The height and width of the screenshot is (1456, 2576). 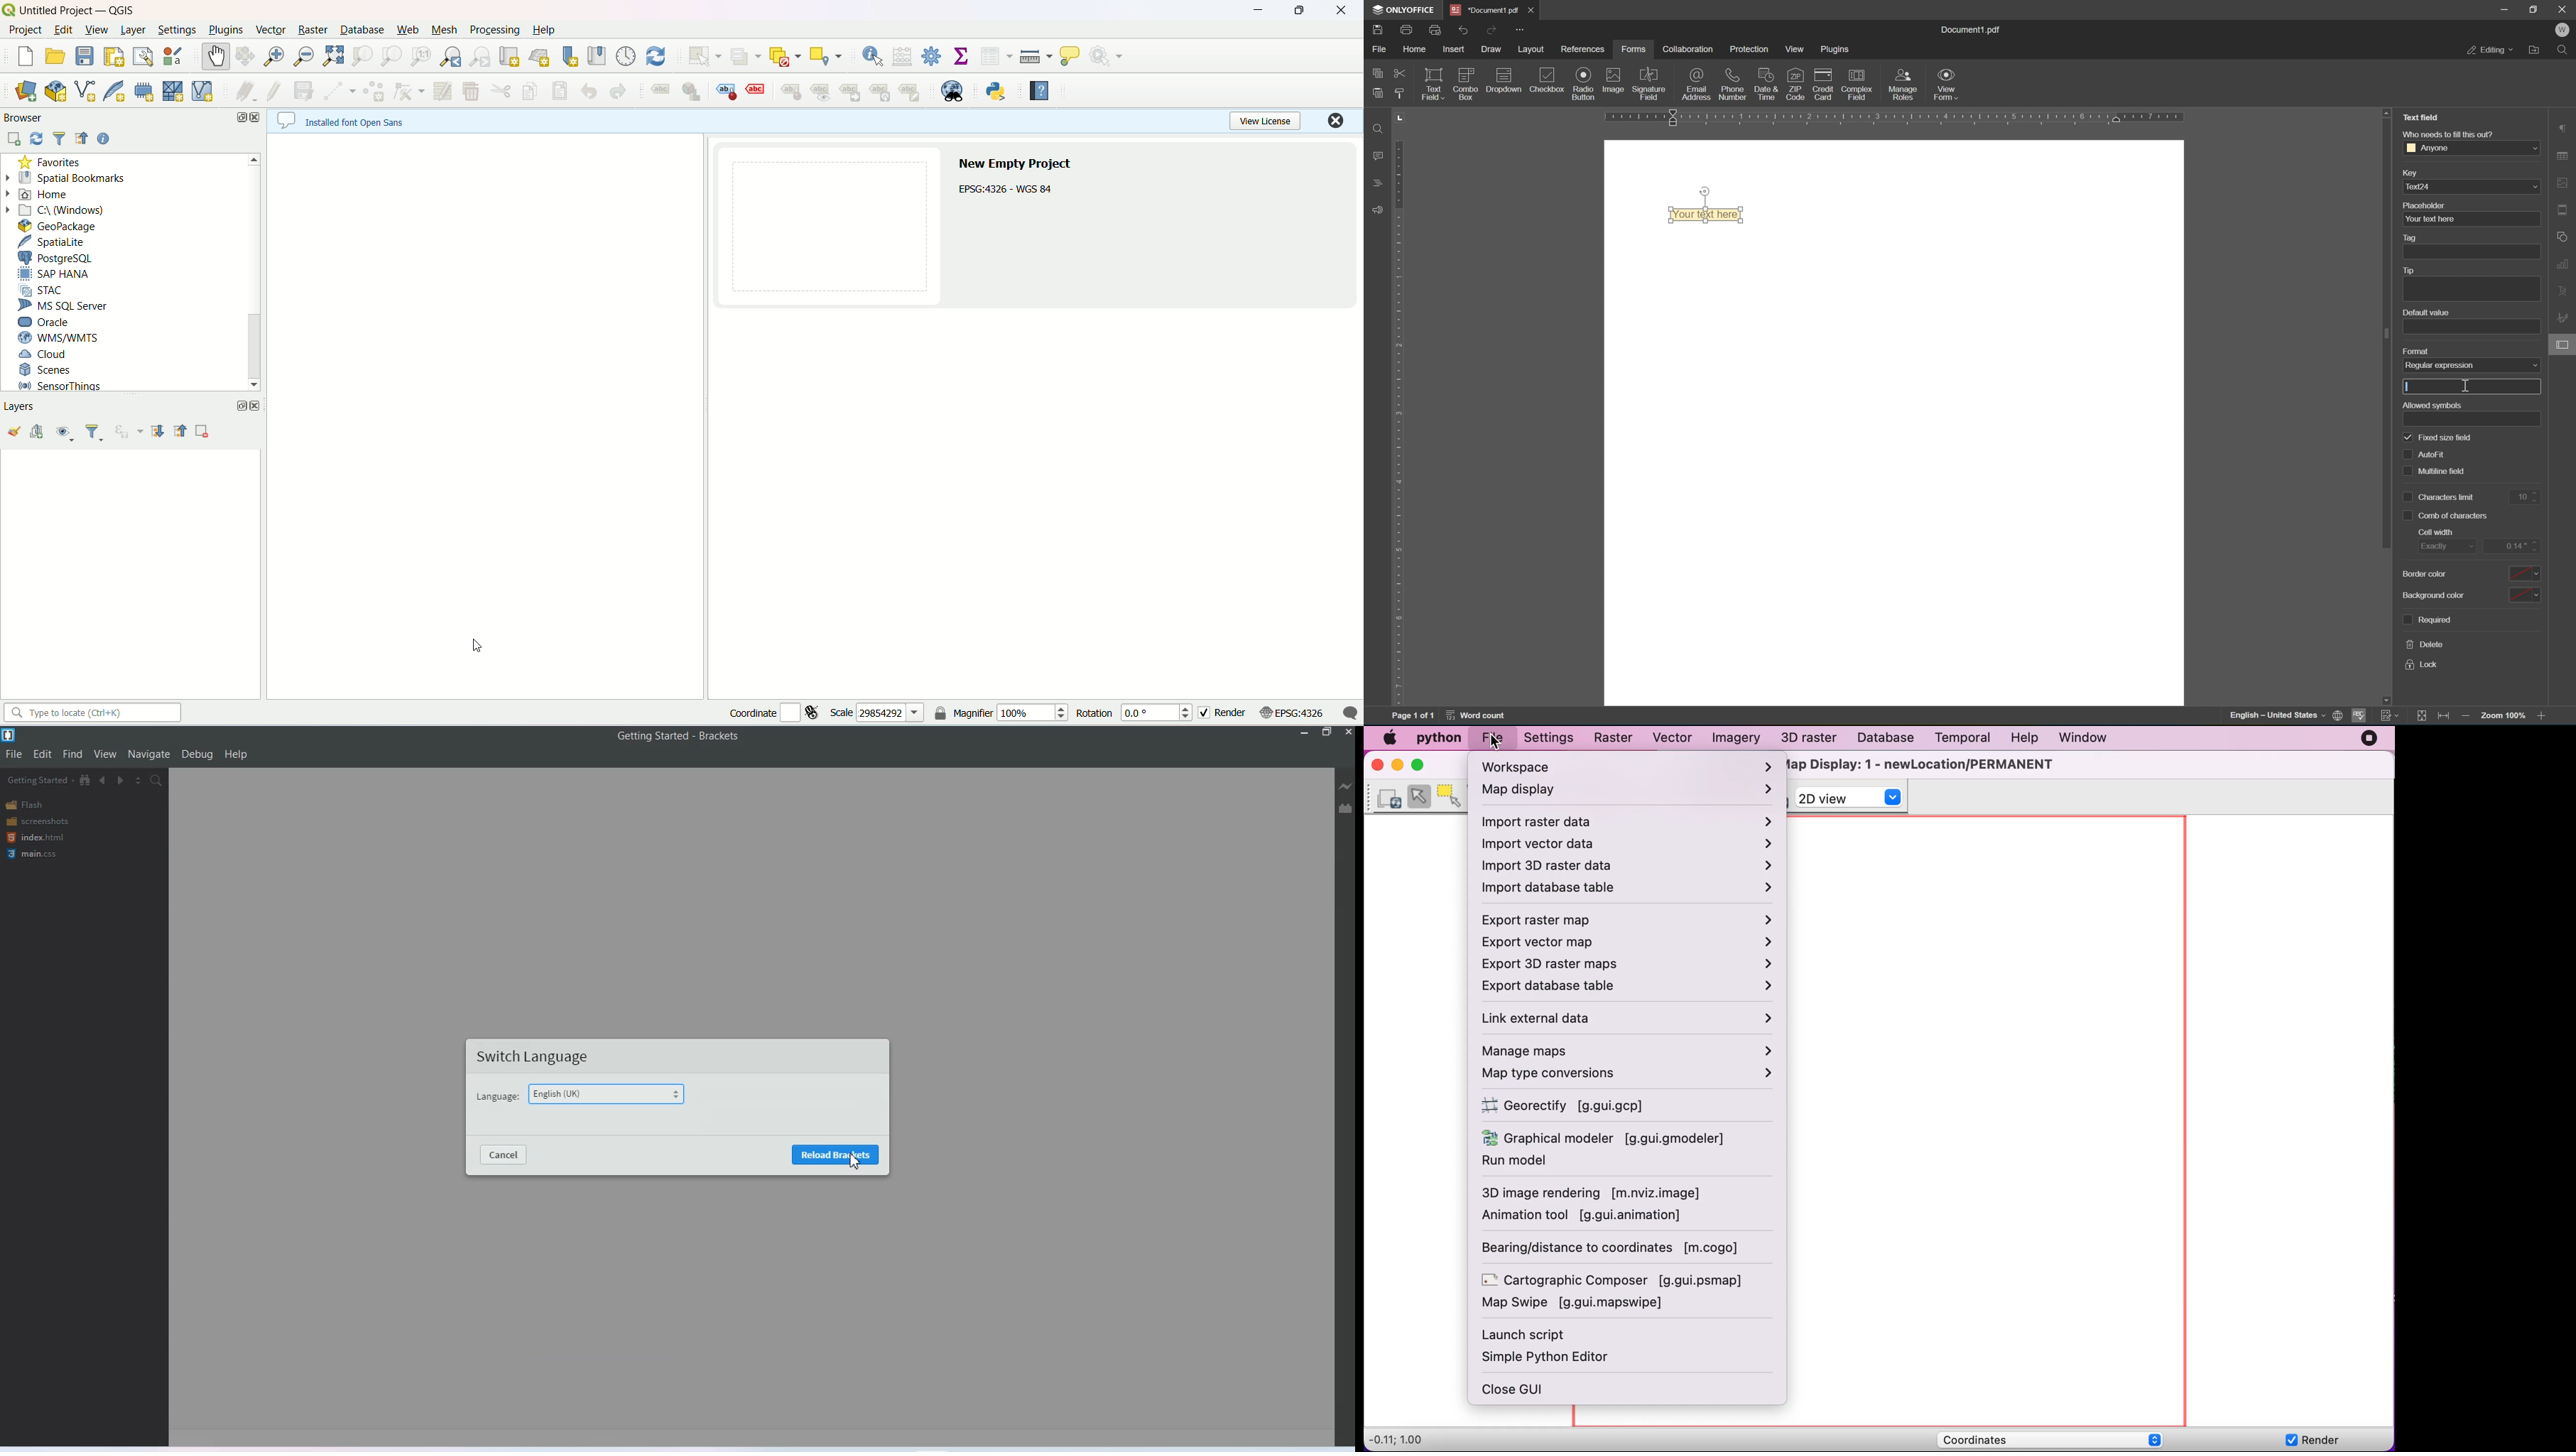 What do you see at coordinates (2564, 345) in the screenshot?
I see `form settings` at bounding box center [2564, 345].